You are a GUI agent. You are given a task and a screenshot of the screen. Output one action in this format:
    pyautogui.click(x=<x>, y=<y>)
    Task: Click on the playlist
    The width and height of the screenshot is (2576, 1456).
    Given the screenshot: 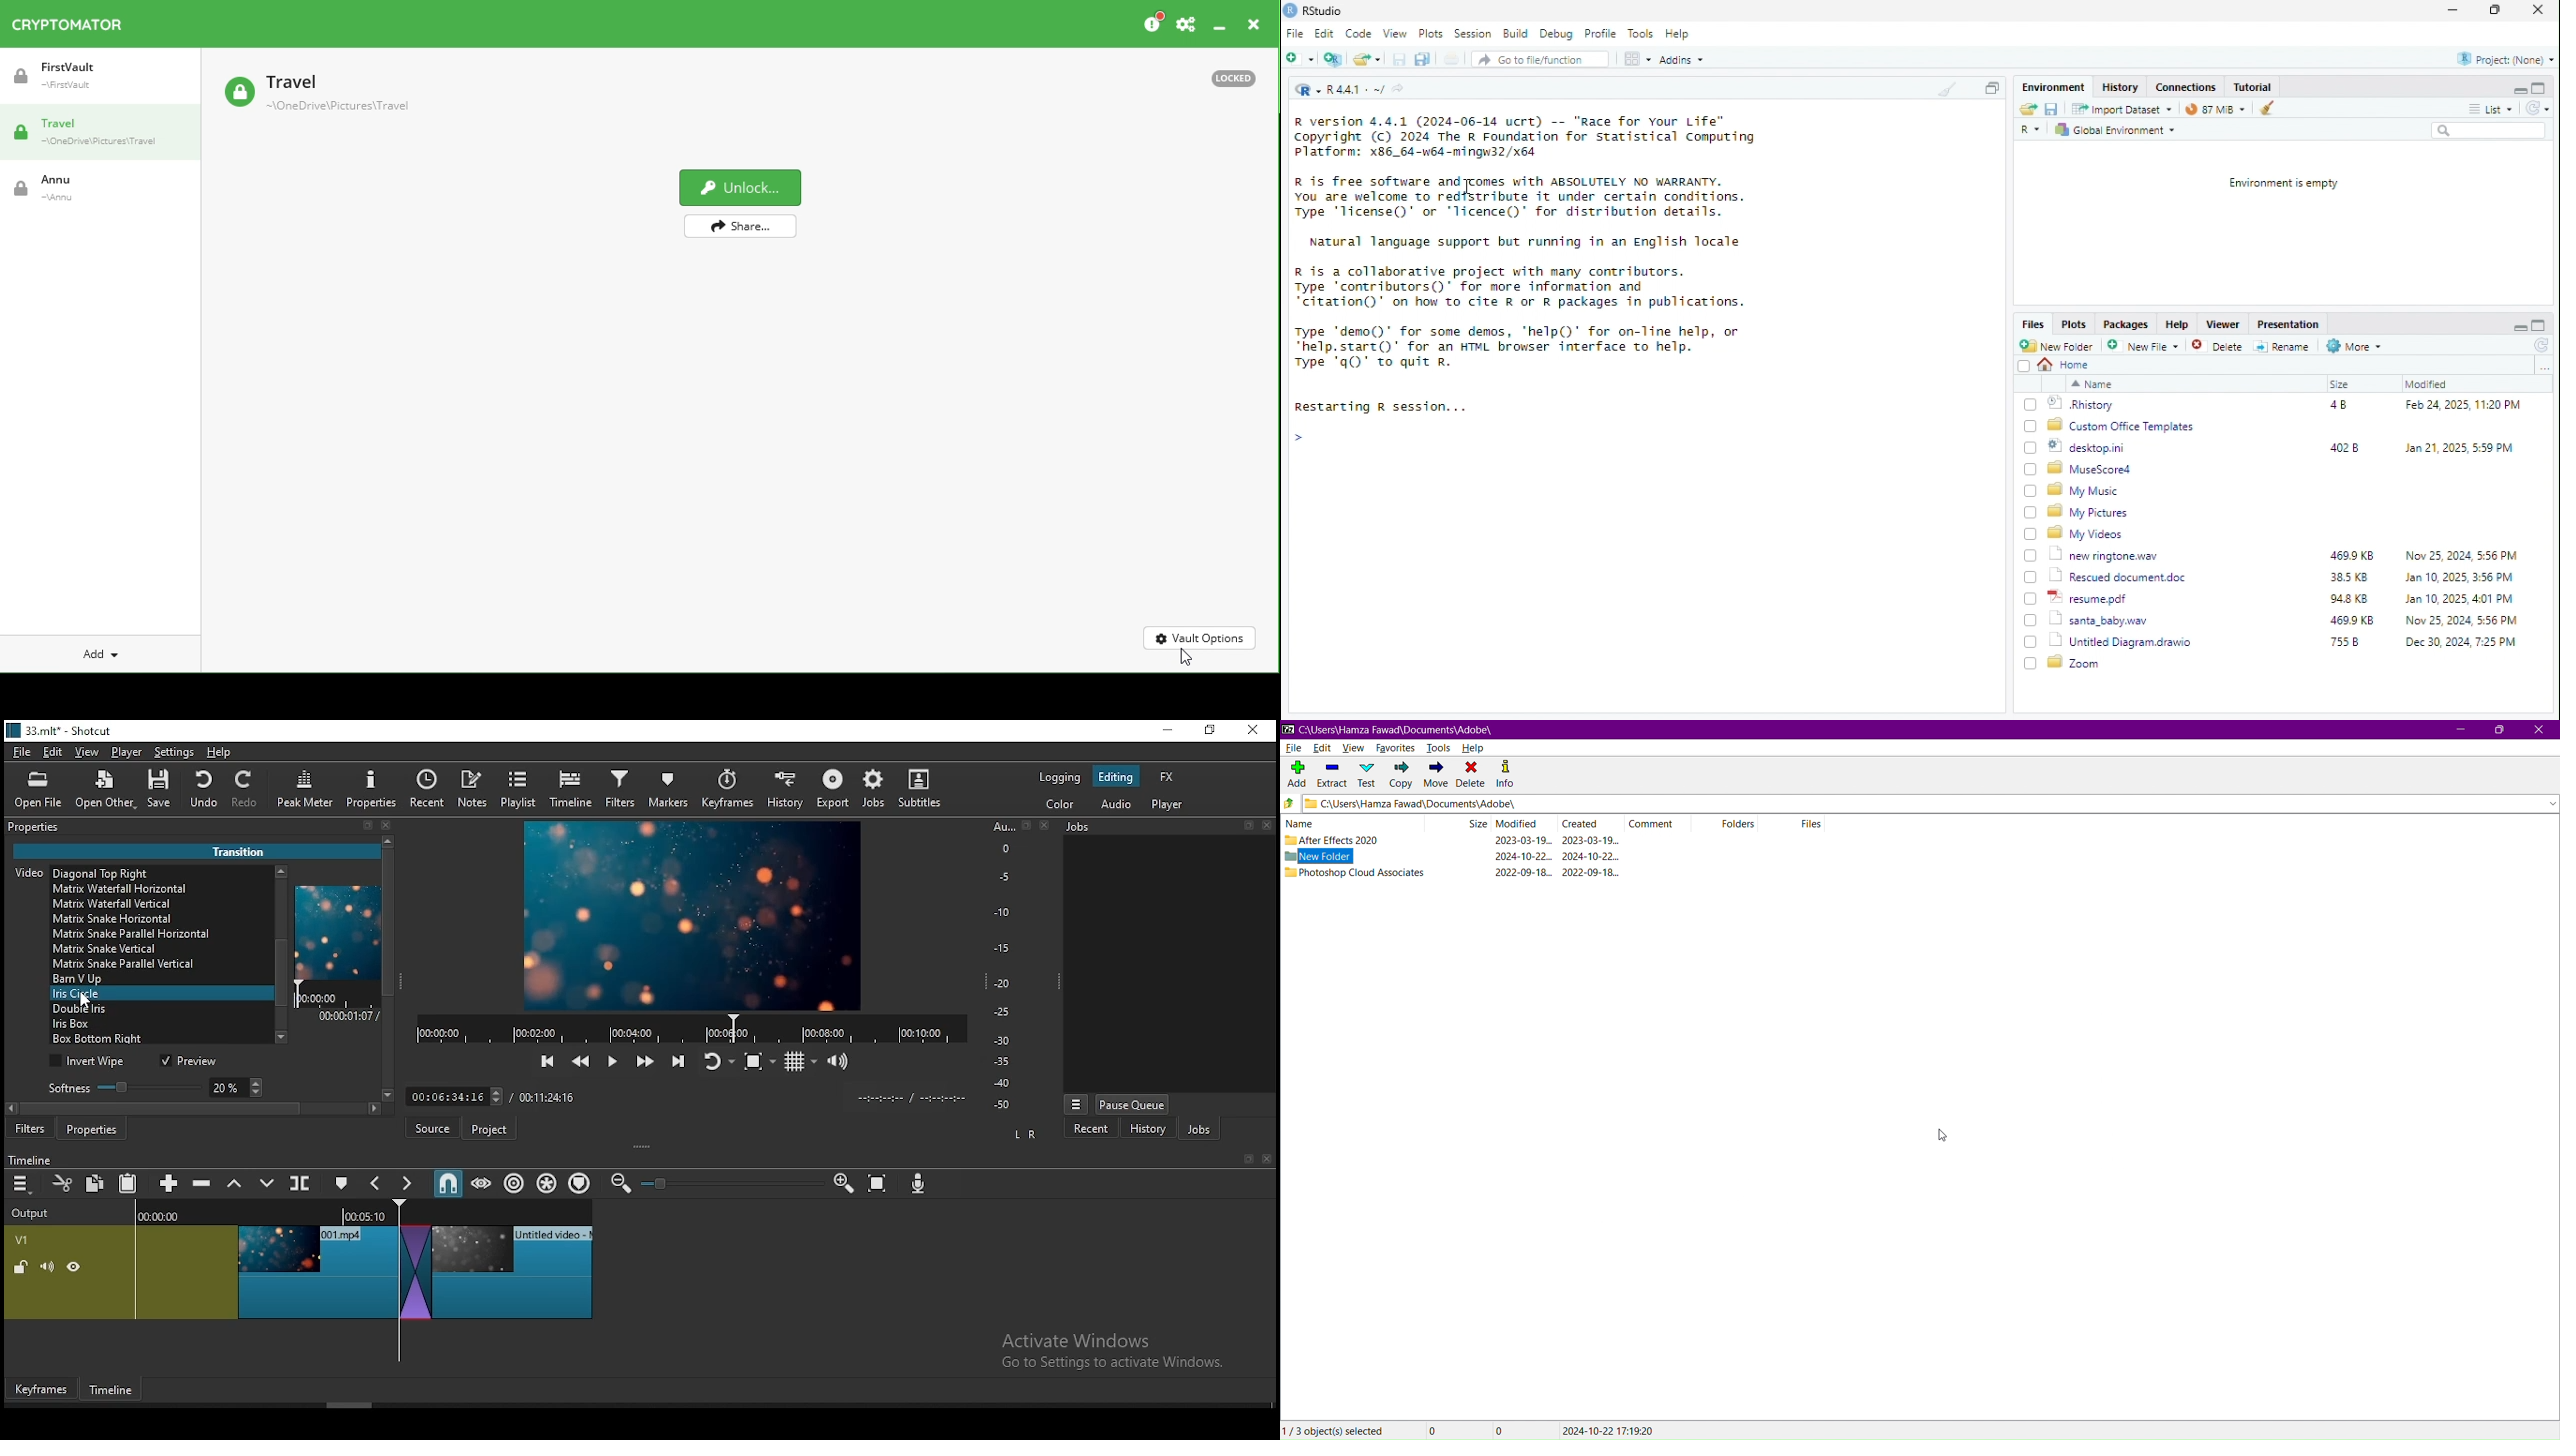 What is the action you would take?
    pyautogui.click(x=520, y=790)
    